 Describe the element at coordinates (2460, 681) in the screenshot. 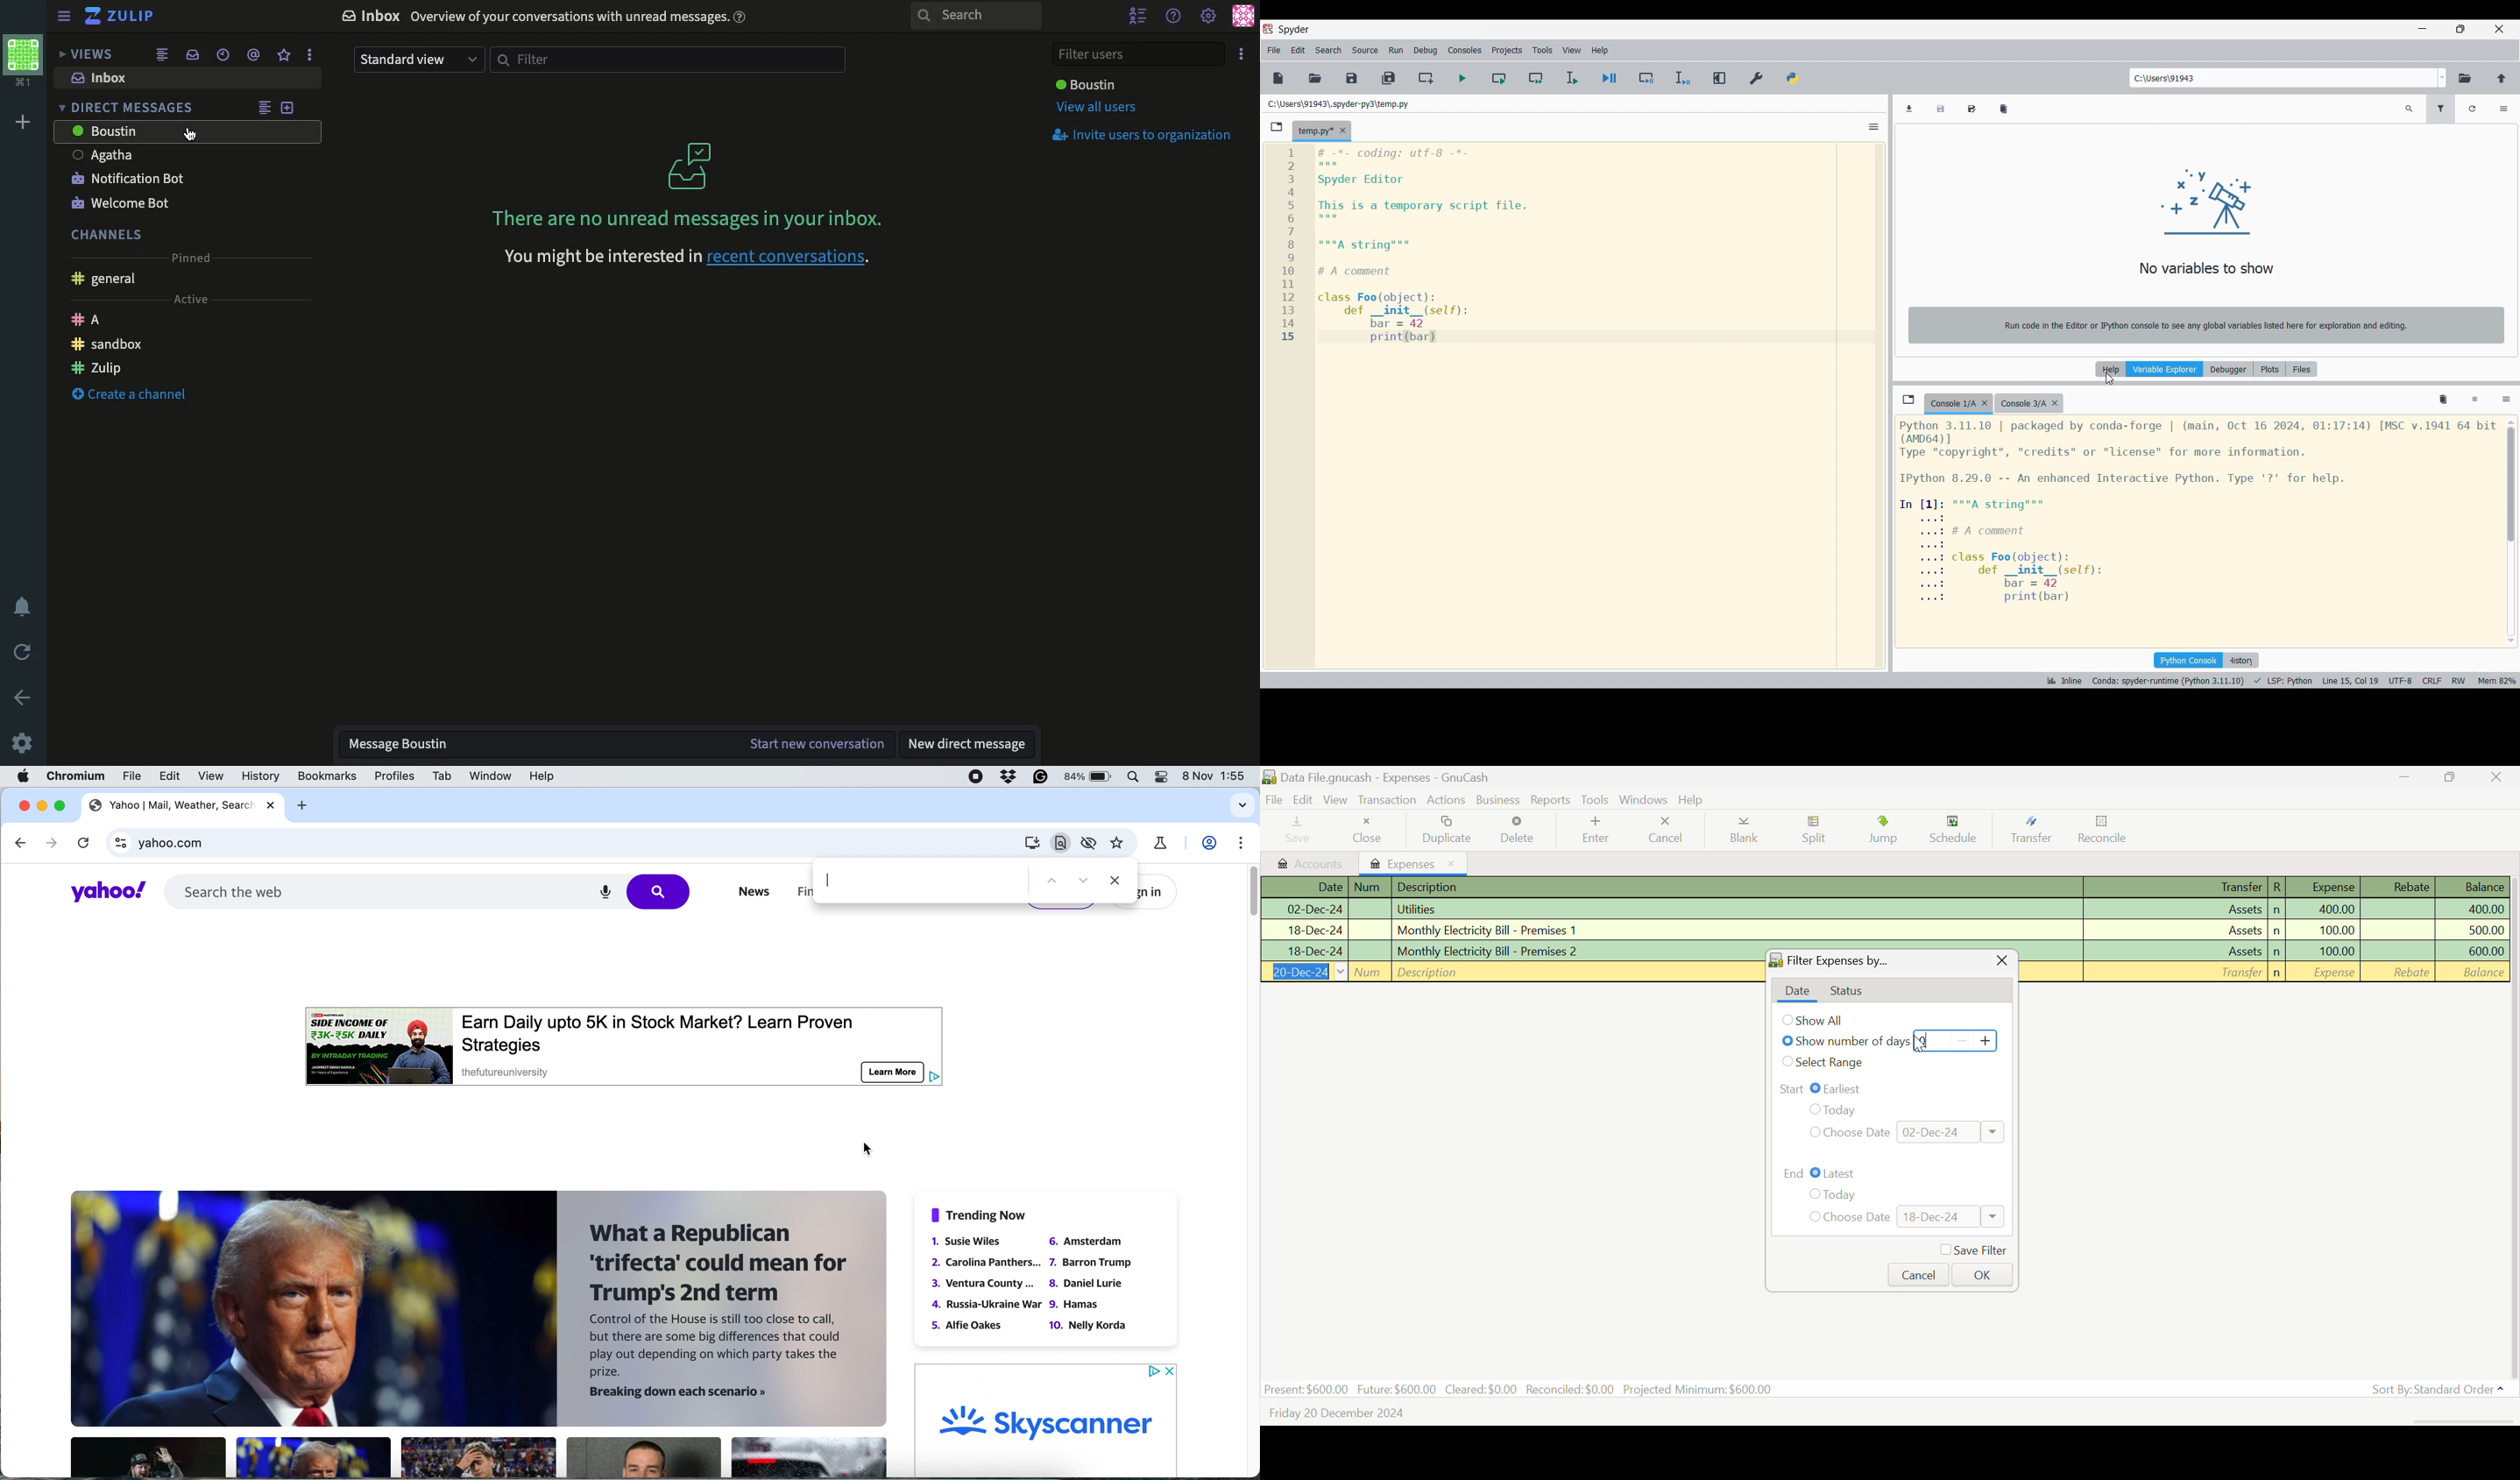

I see `RW` at that location.